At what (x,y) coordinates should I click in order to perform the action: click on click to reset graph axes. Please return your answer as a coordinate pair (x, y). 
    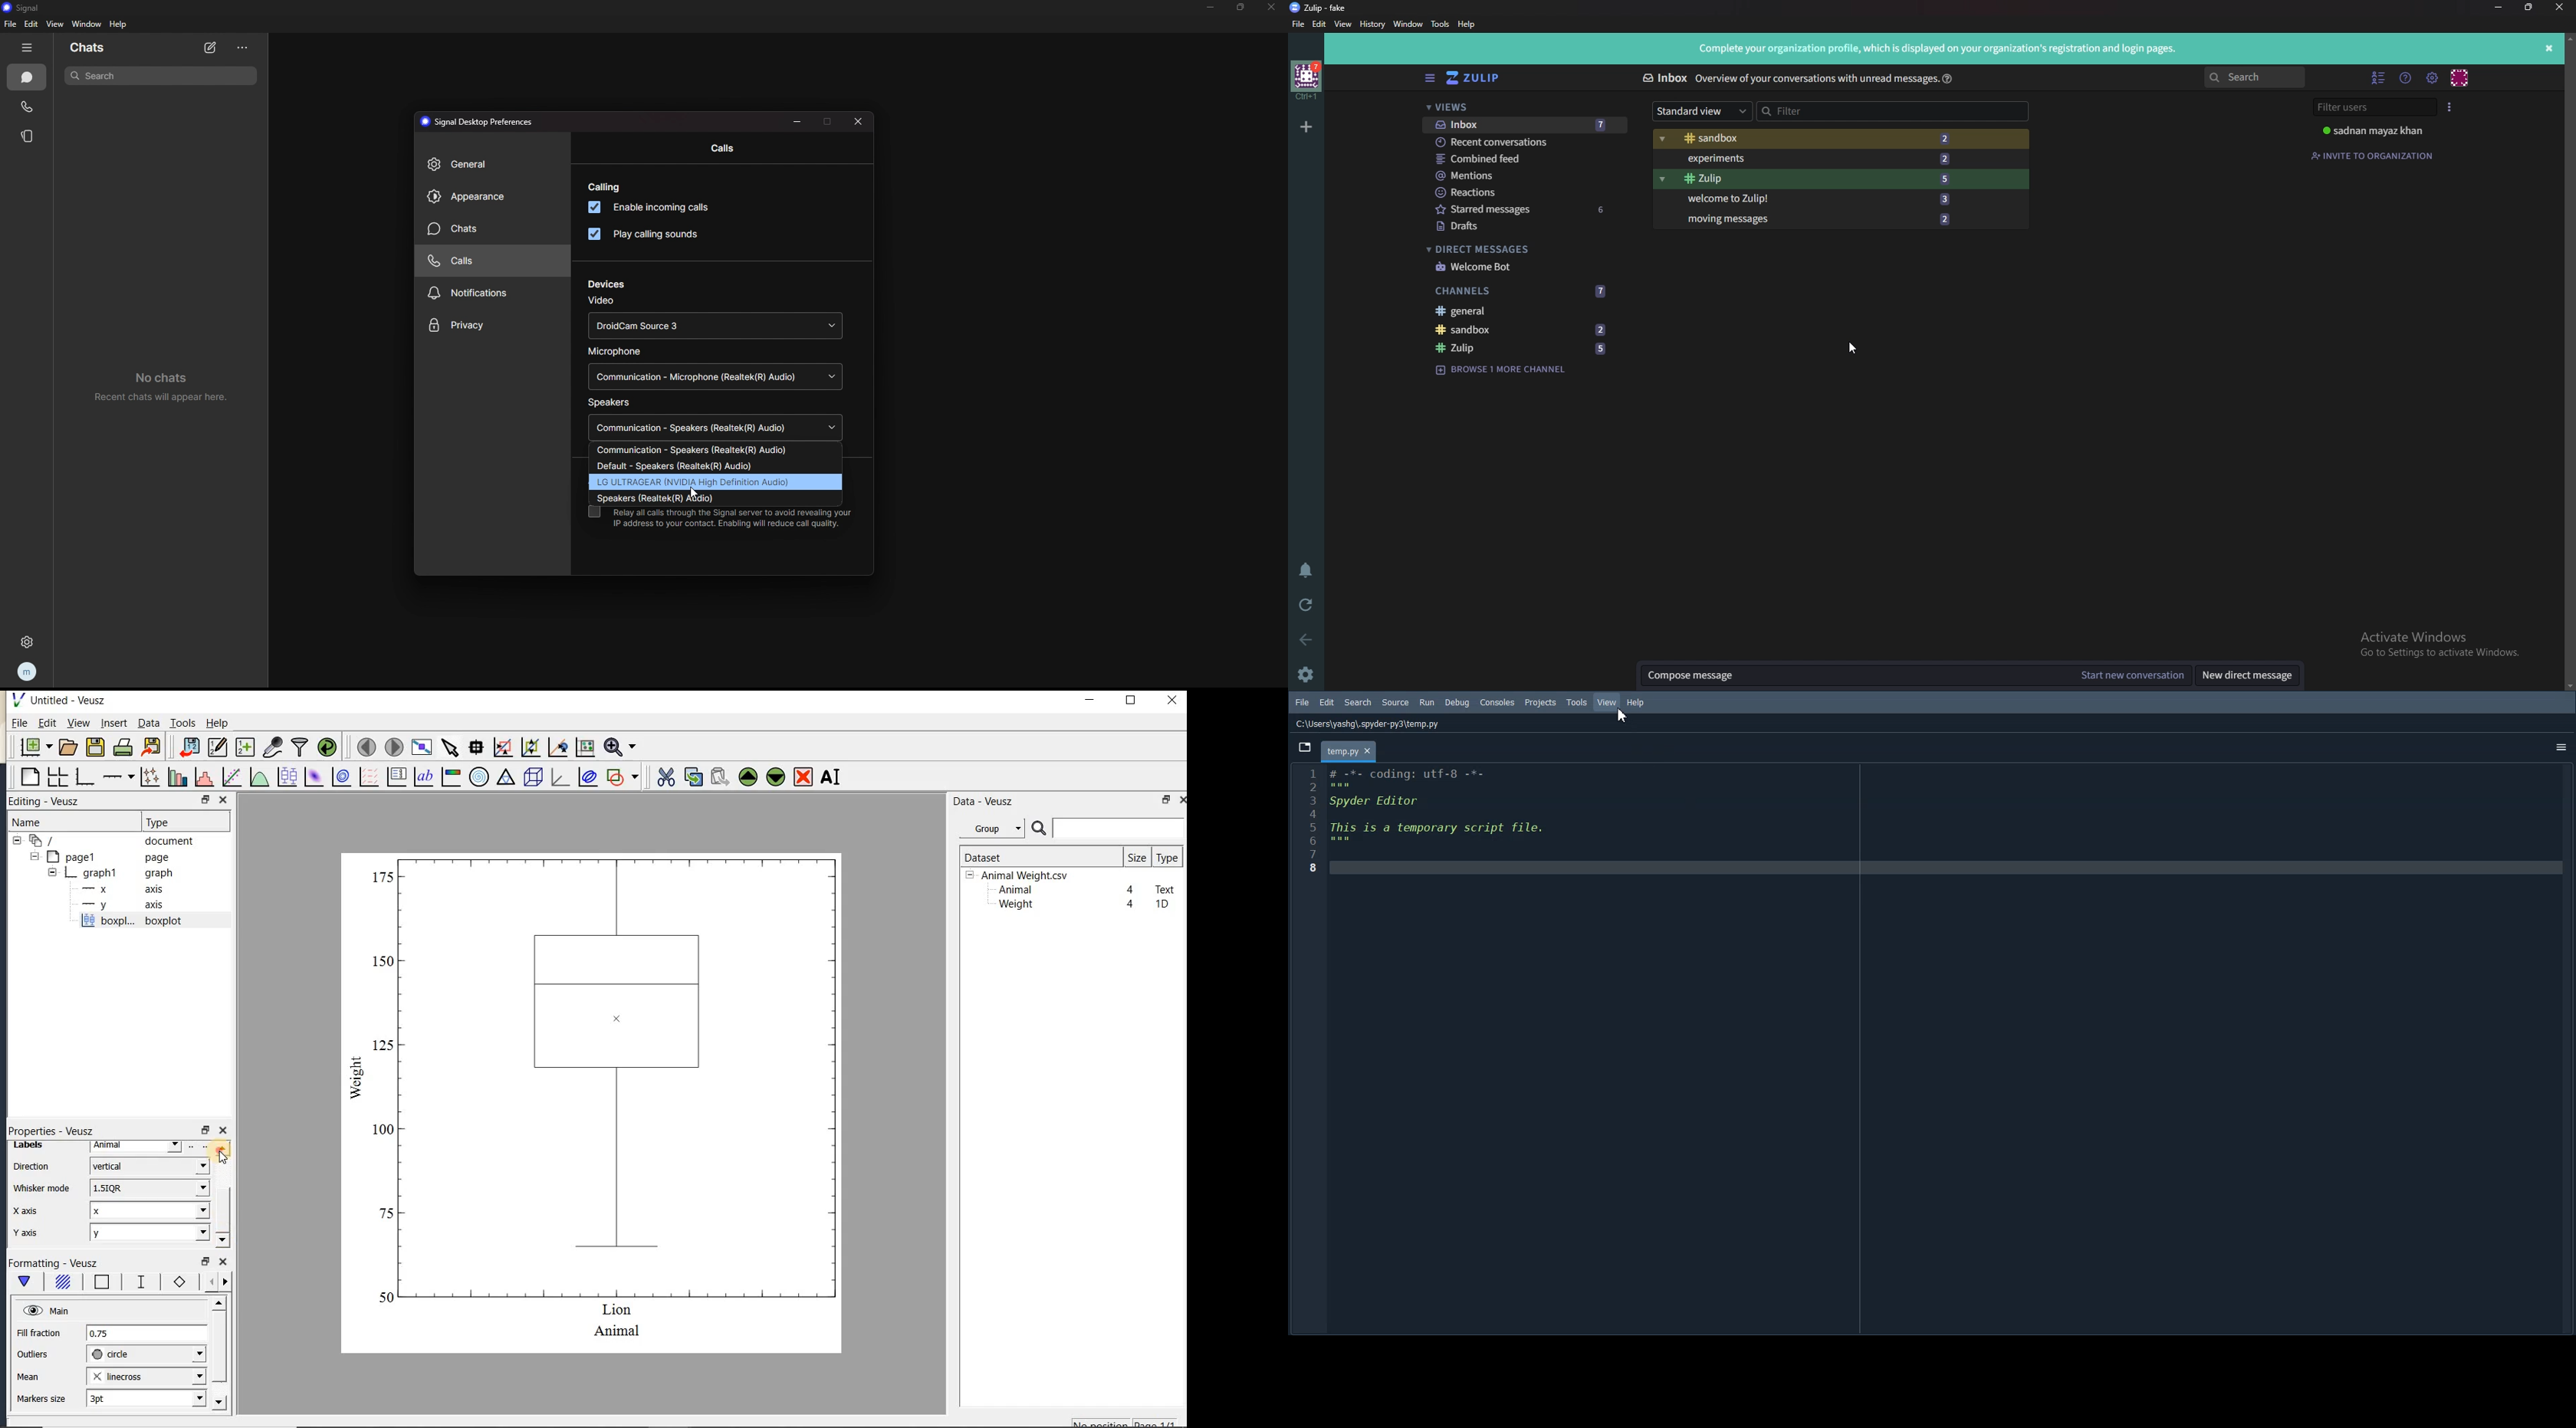
    Looking at the image, I should click on (585, 748).